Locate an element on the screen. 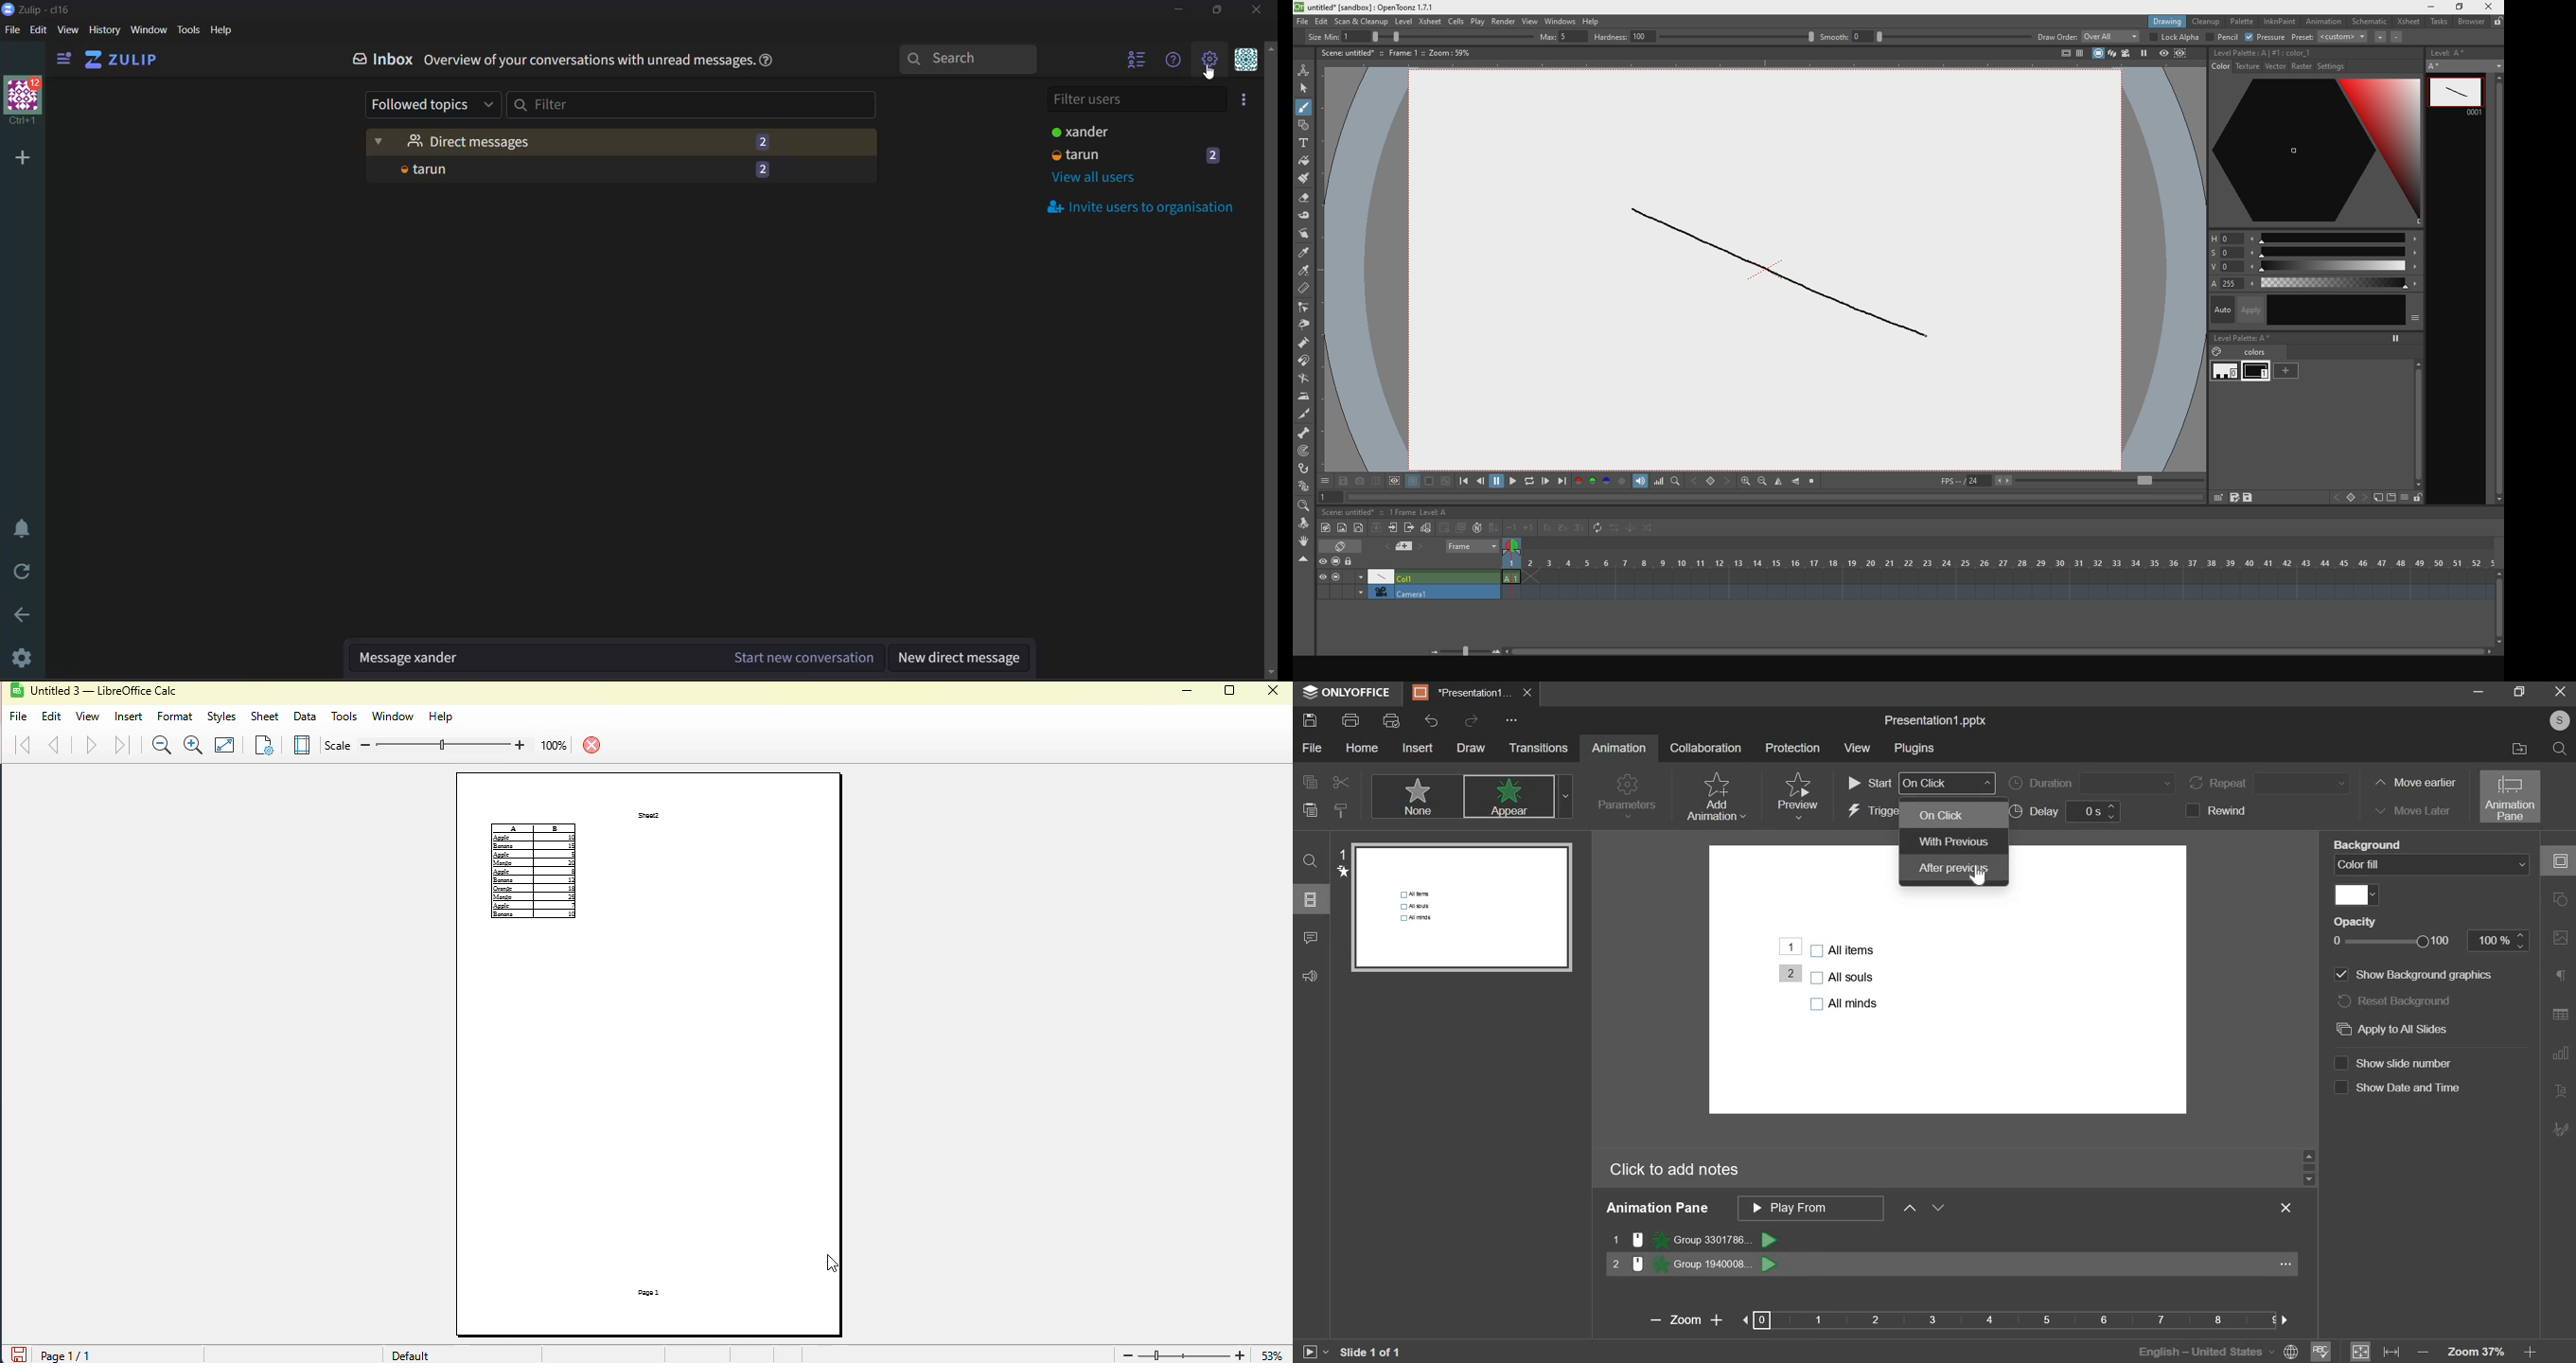 This screenshot has width=2576, height=1372. last page is located at coordinates (123, 744).